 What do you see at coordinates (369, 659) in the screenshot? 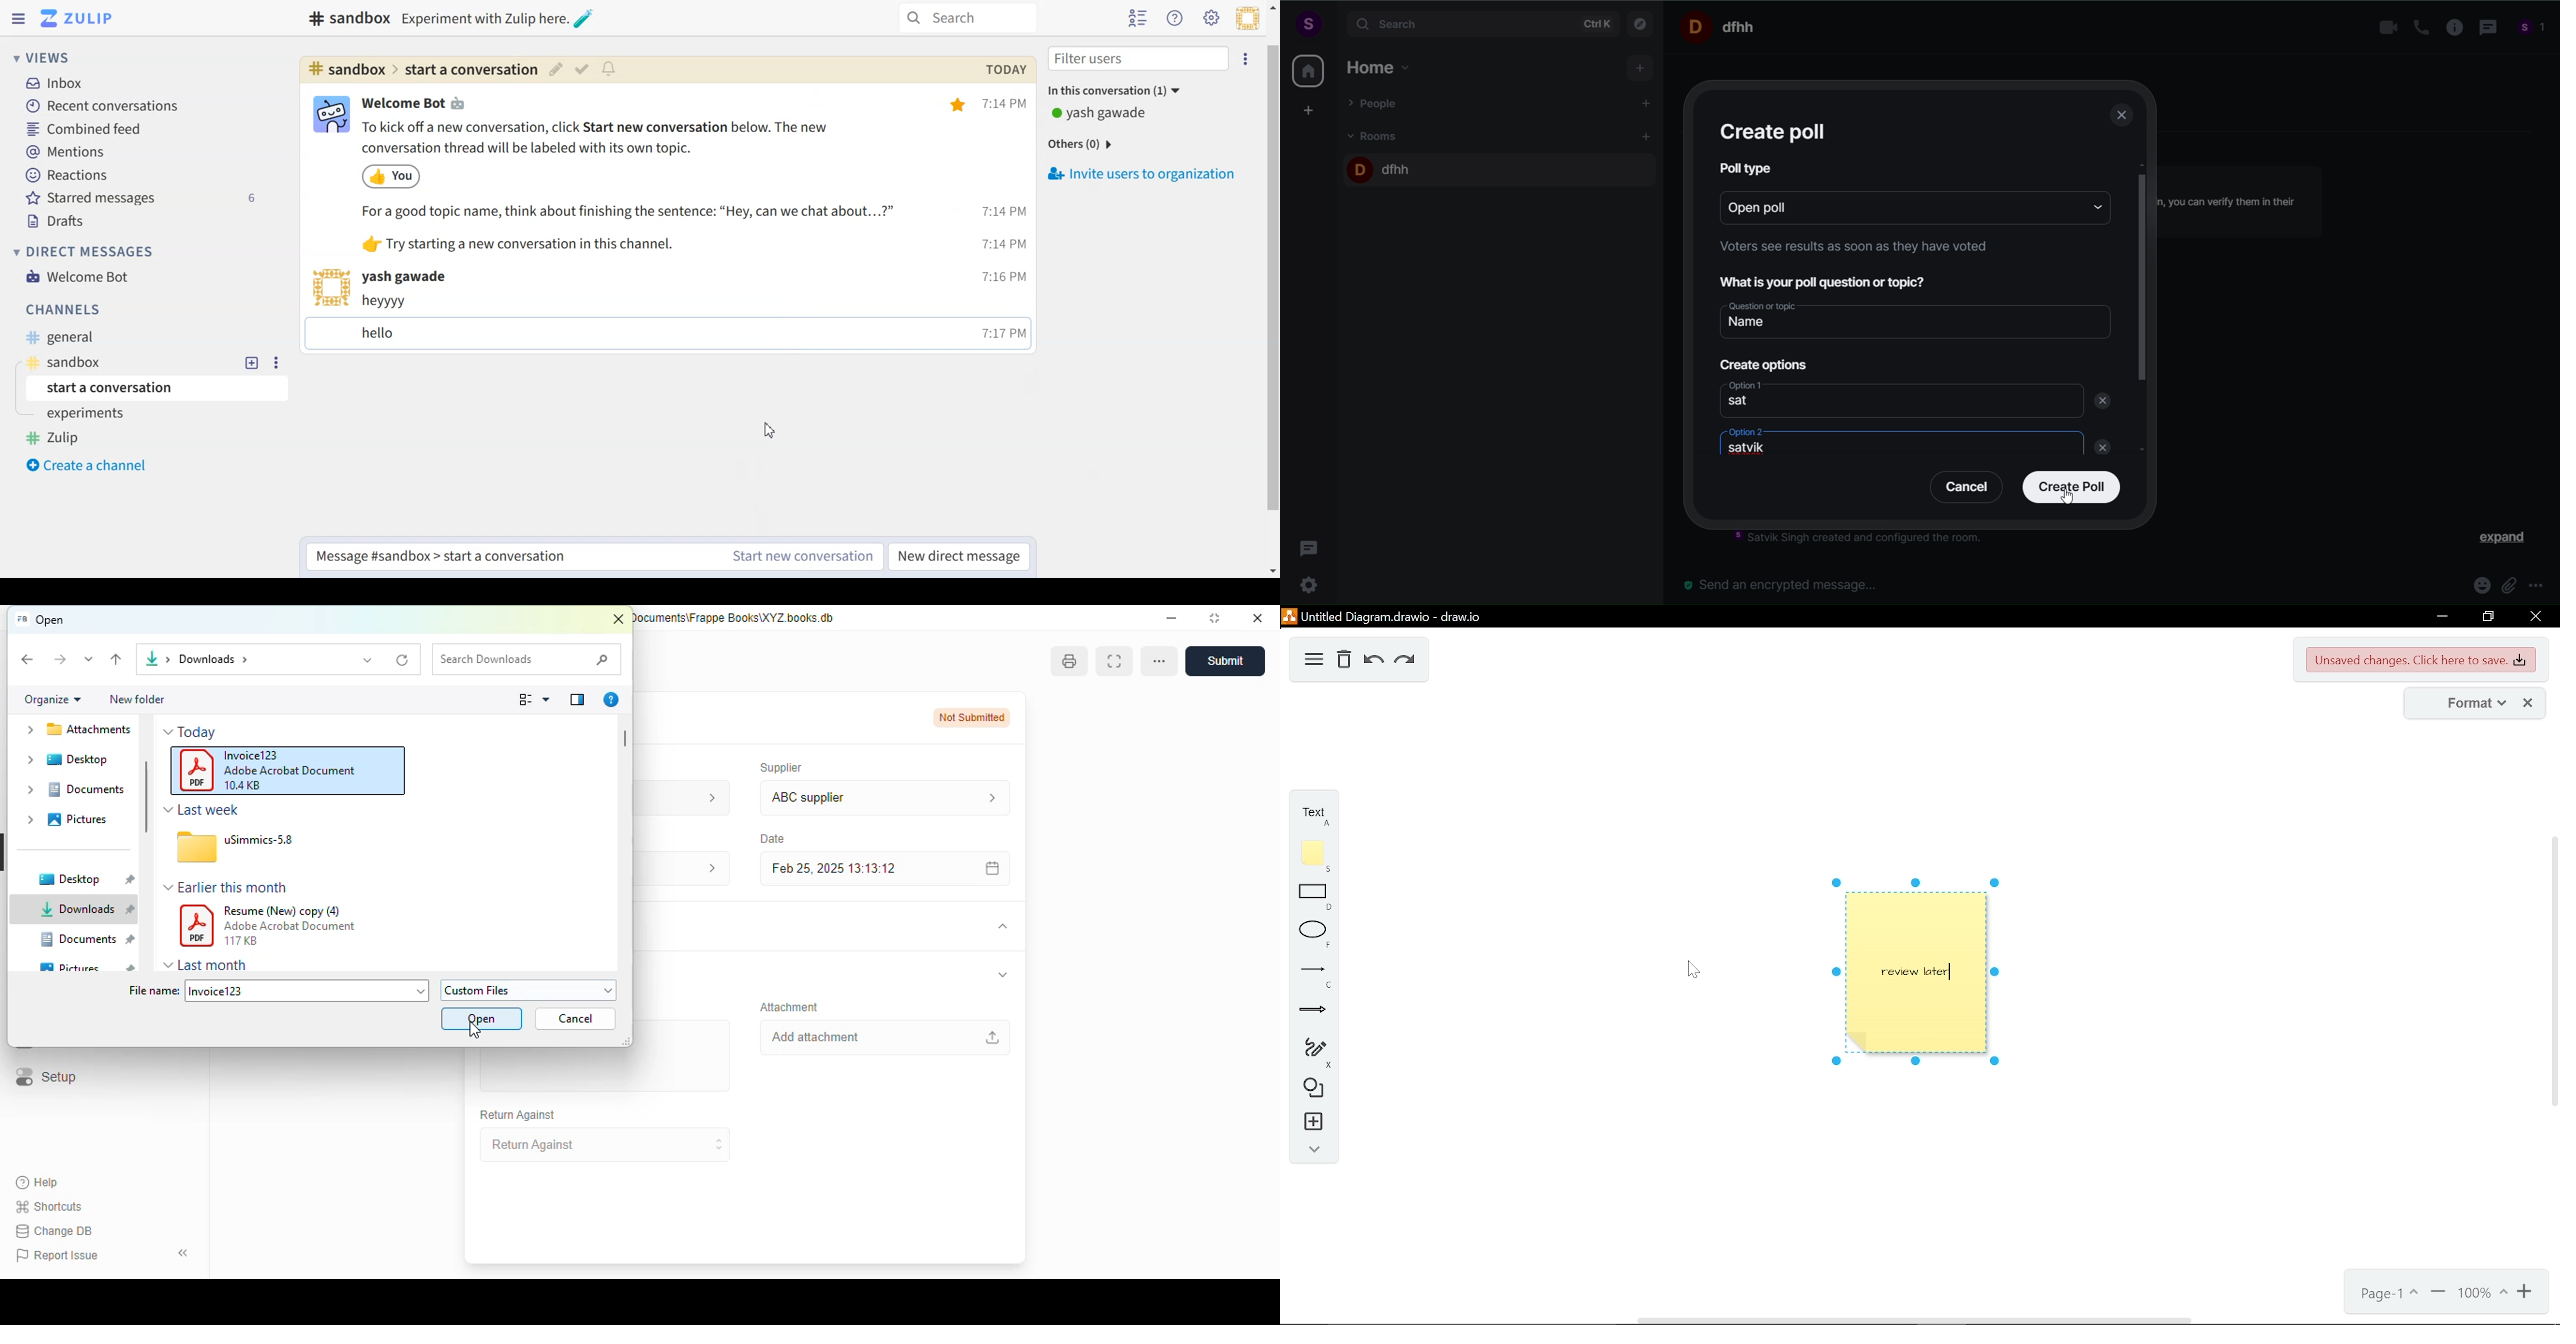
I see `previous locations` at bounding box center [369, 659].